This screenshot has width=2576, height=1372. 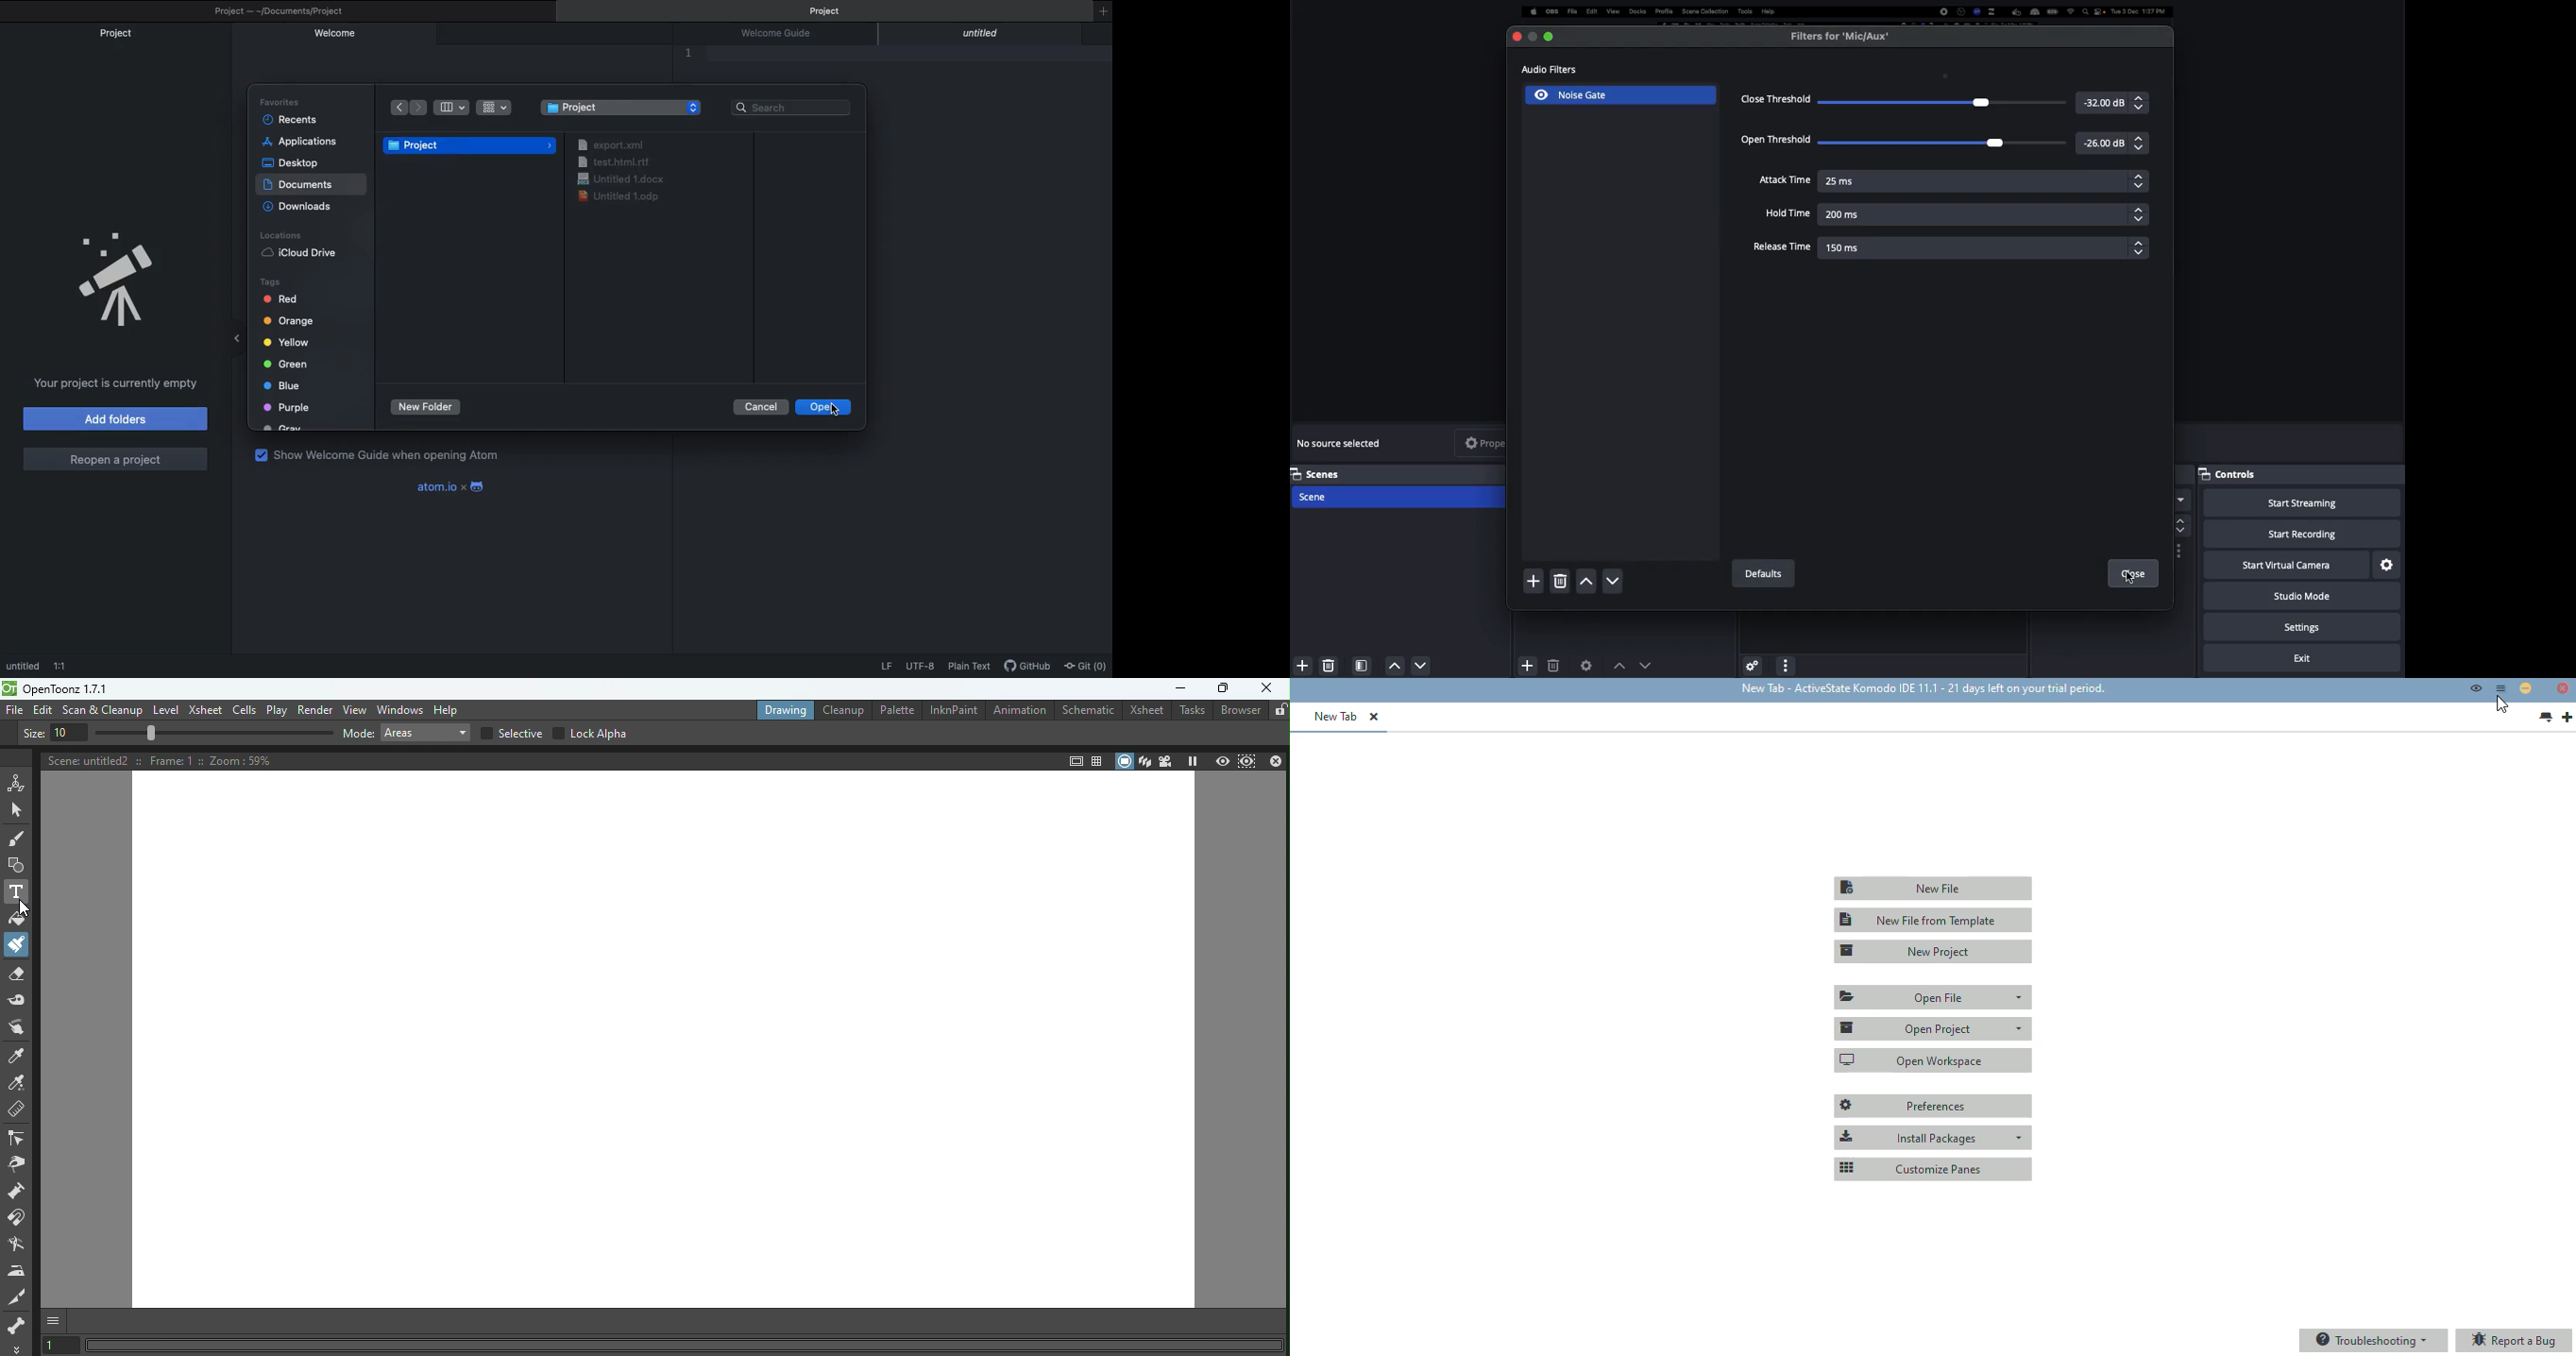 What do you see at coordinates (1513, 36) in the screenshot?
I see `Close` at bounding box center [1513, 36].